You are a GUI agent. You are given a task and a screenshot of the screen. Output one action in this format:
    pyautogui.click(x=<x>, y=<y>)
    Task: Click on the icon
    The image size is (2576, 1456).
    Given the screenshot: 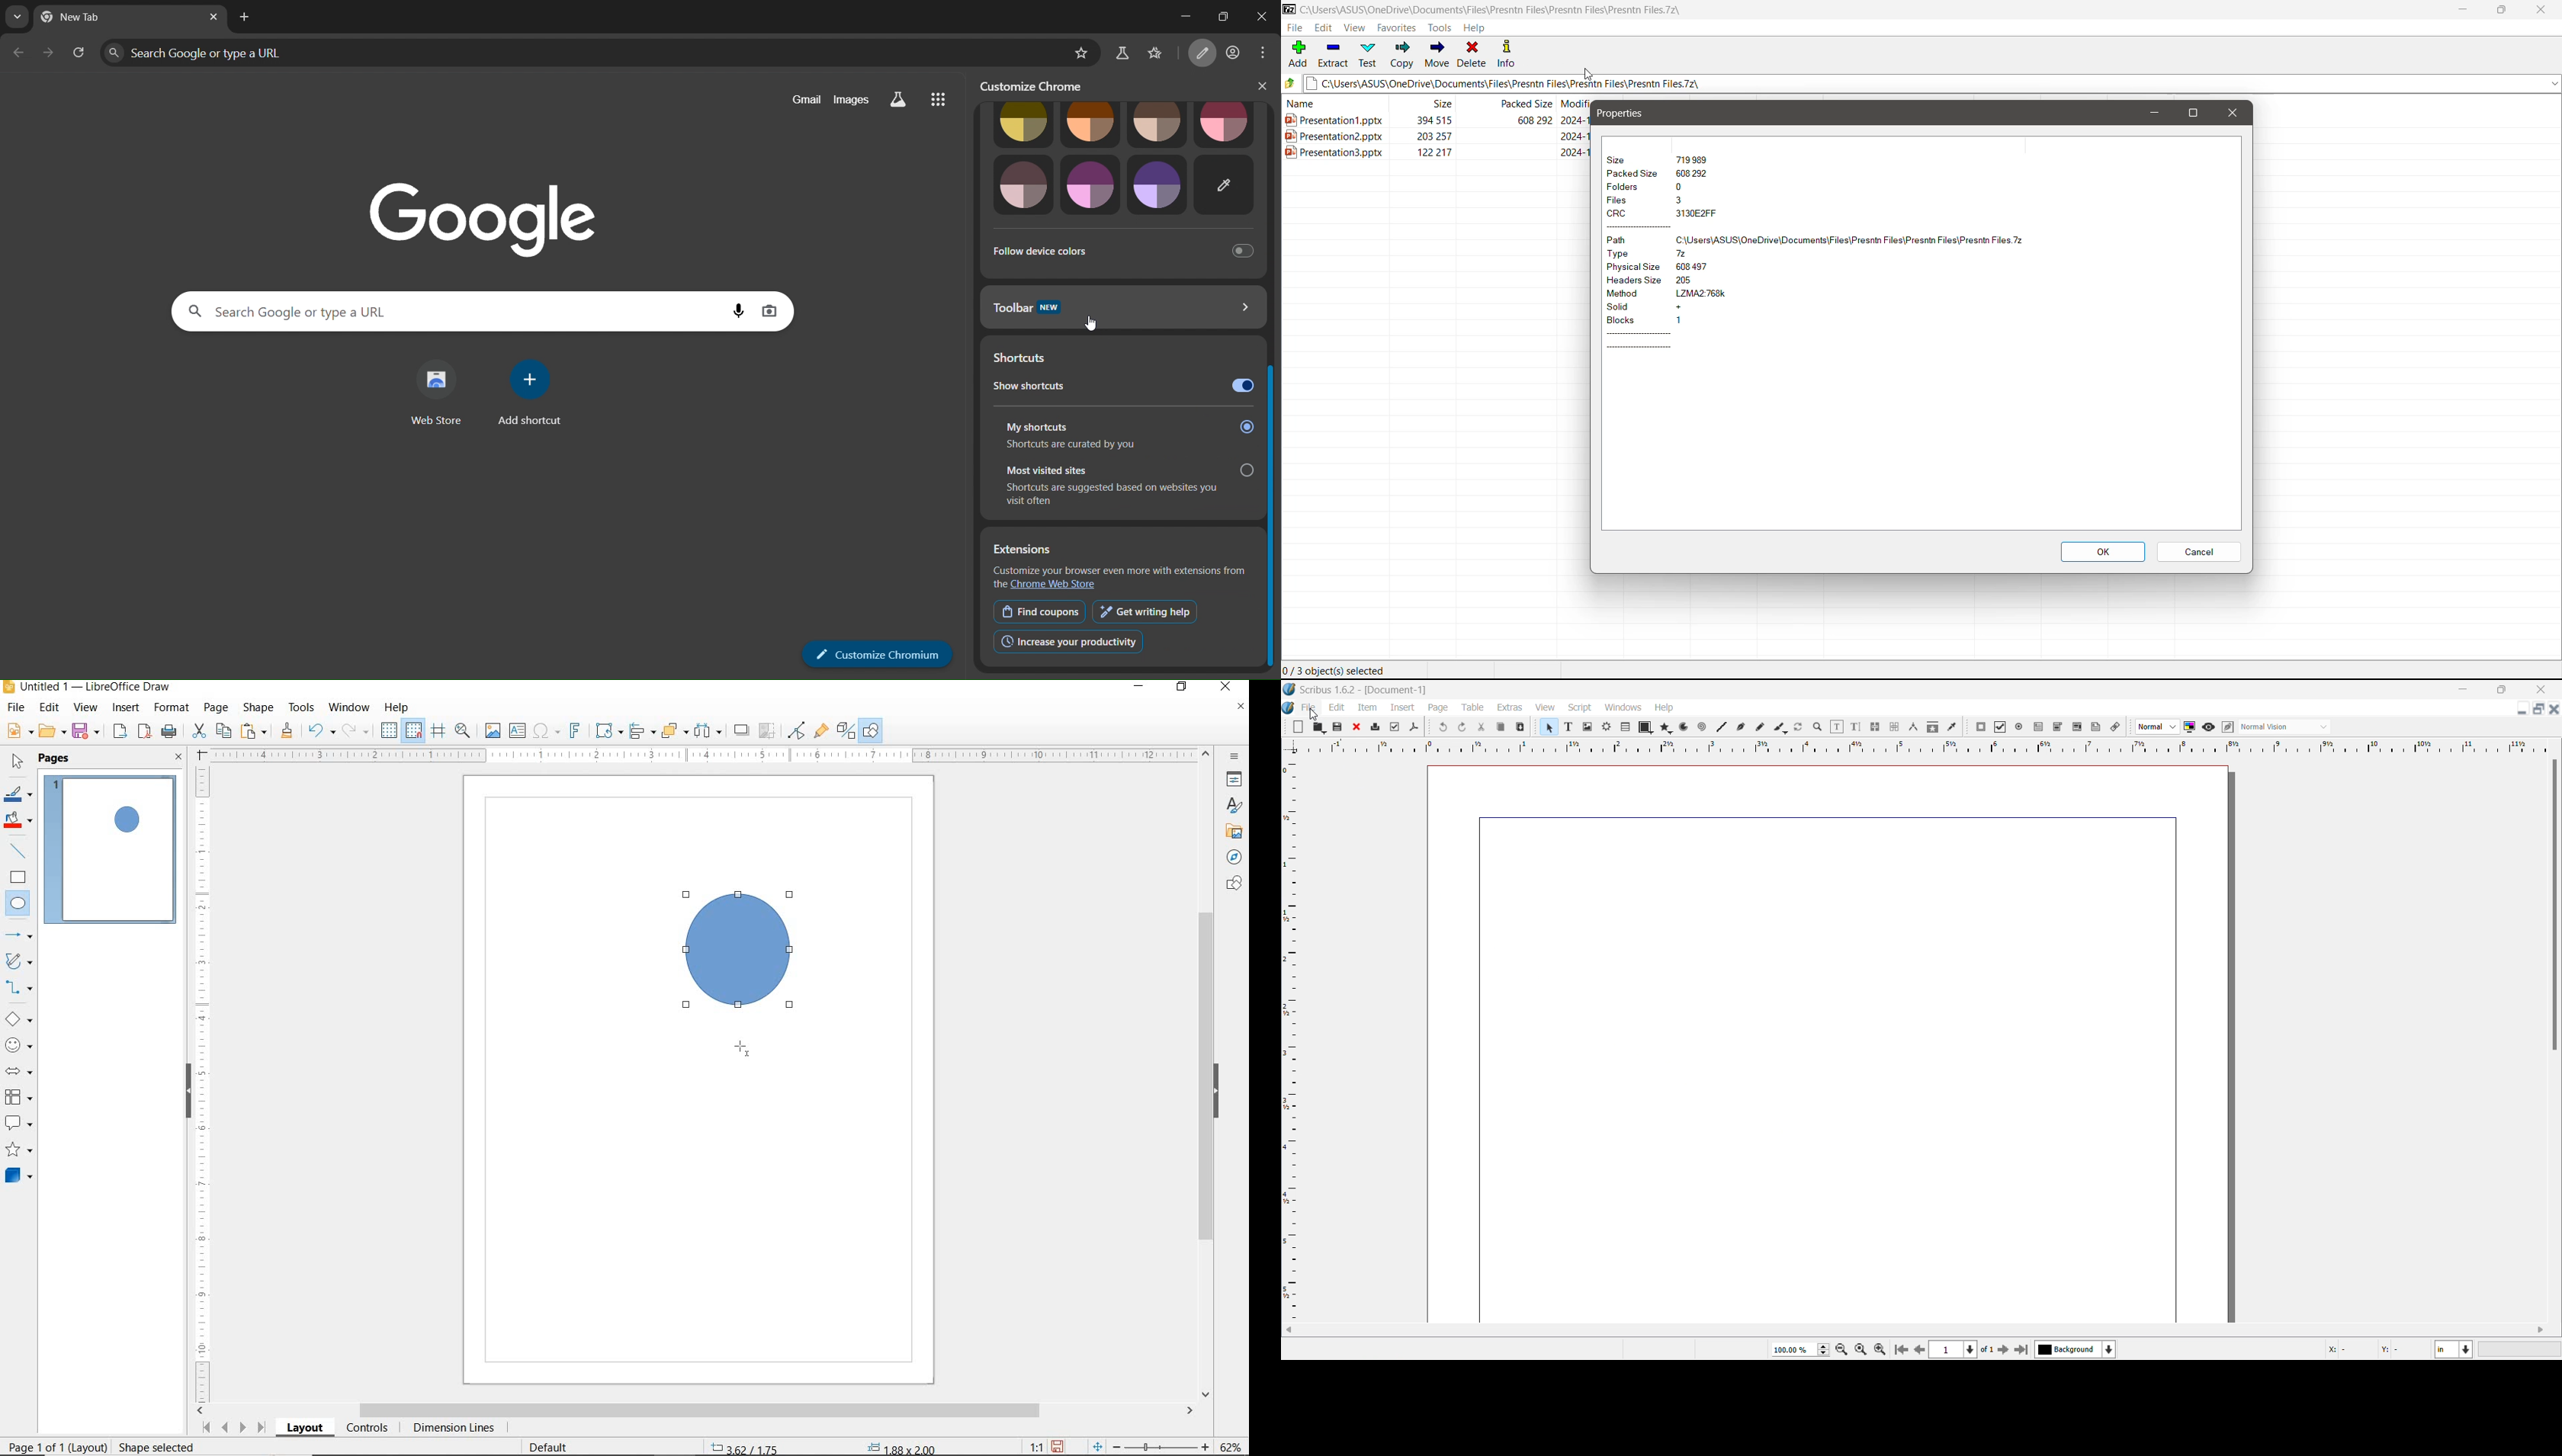 What is the action you would take?
    pyautogui.click(x=1978, y=728)
    